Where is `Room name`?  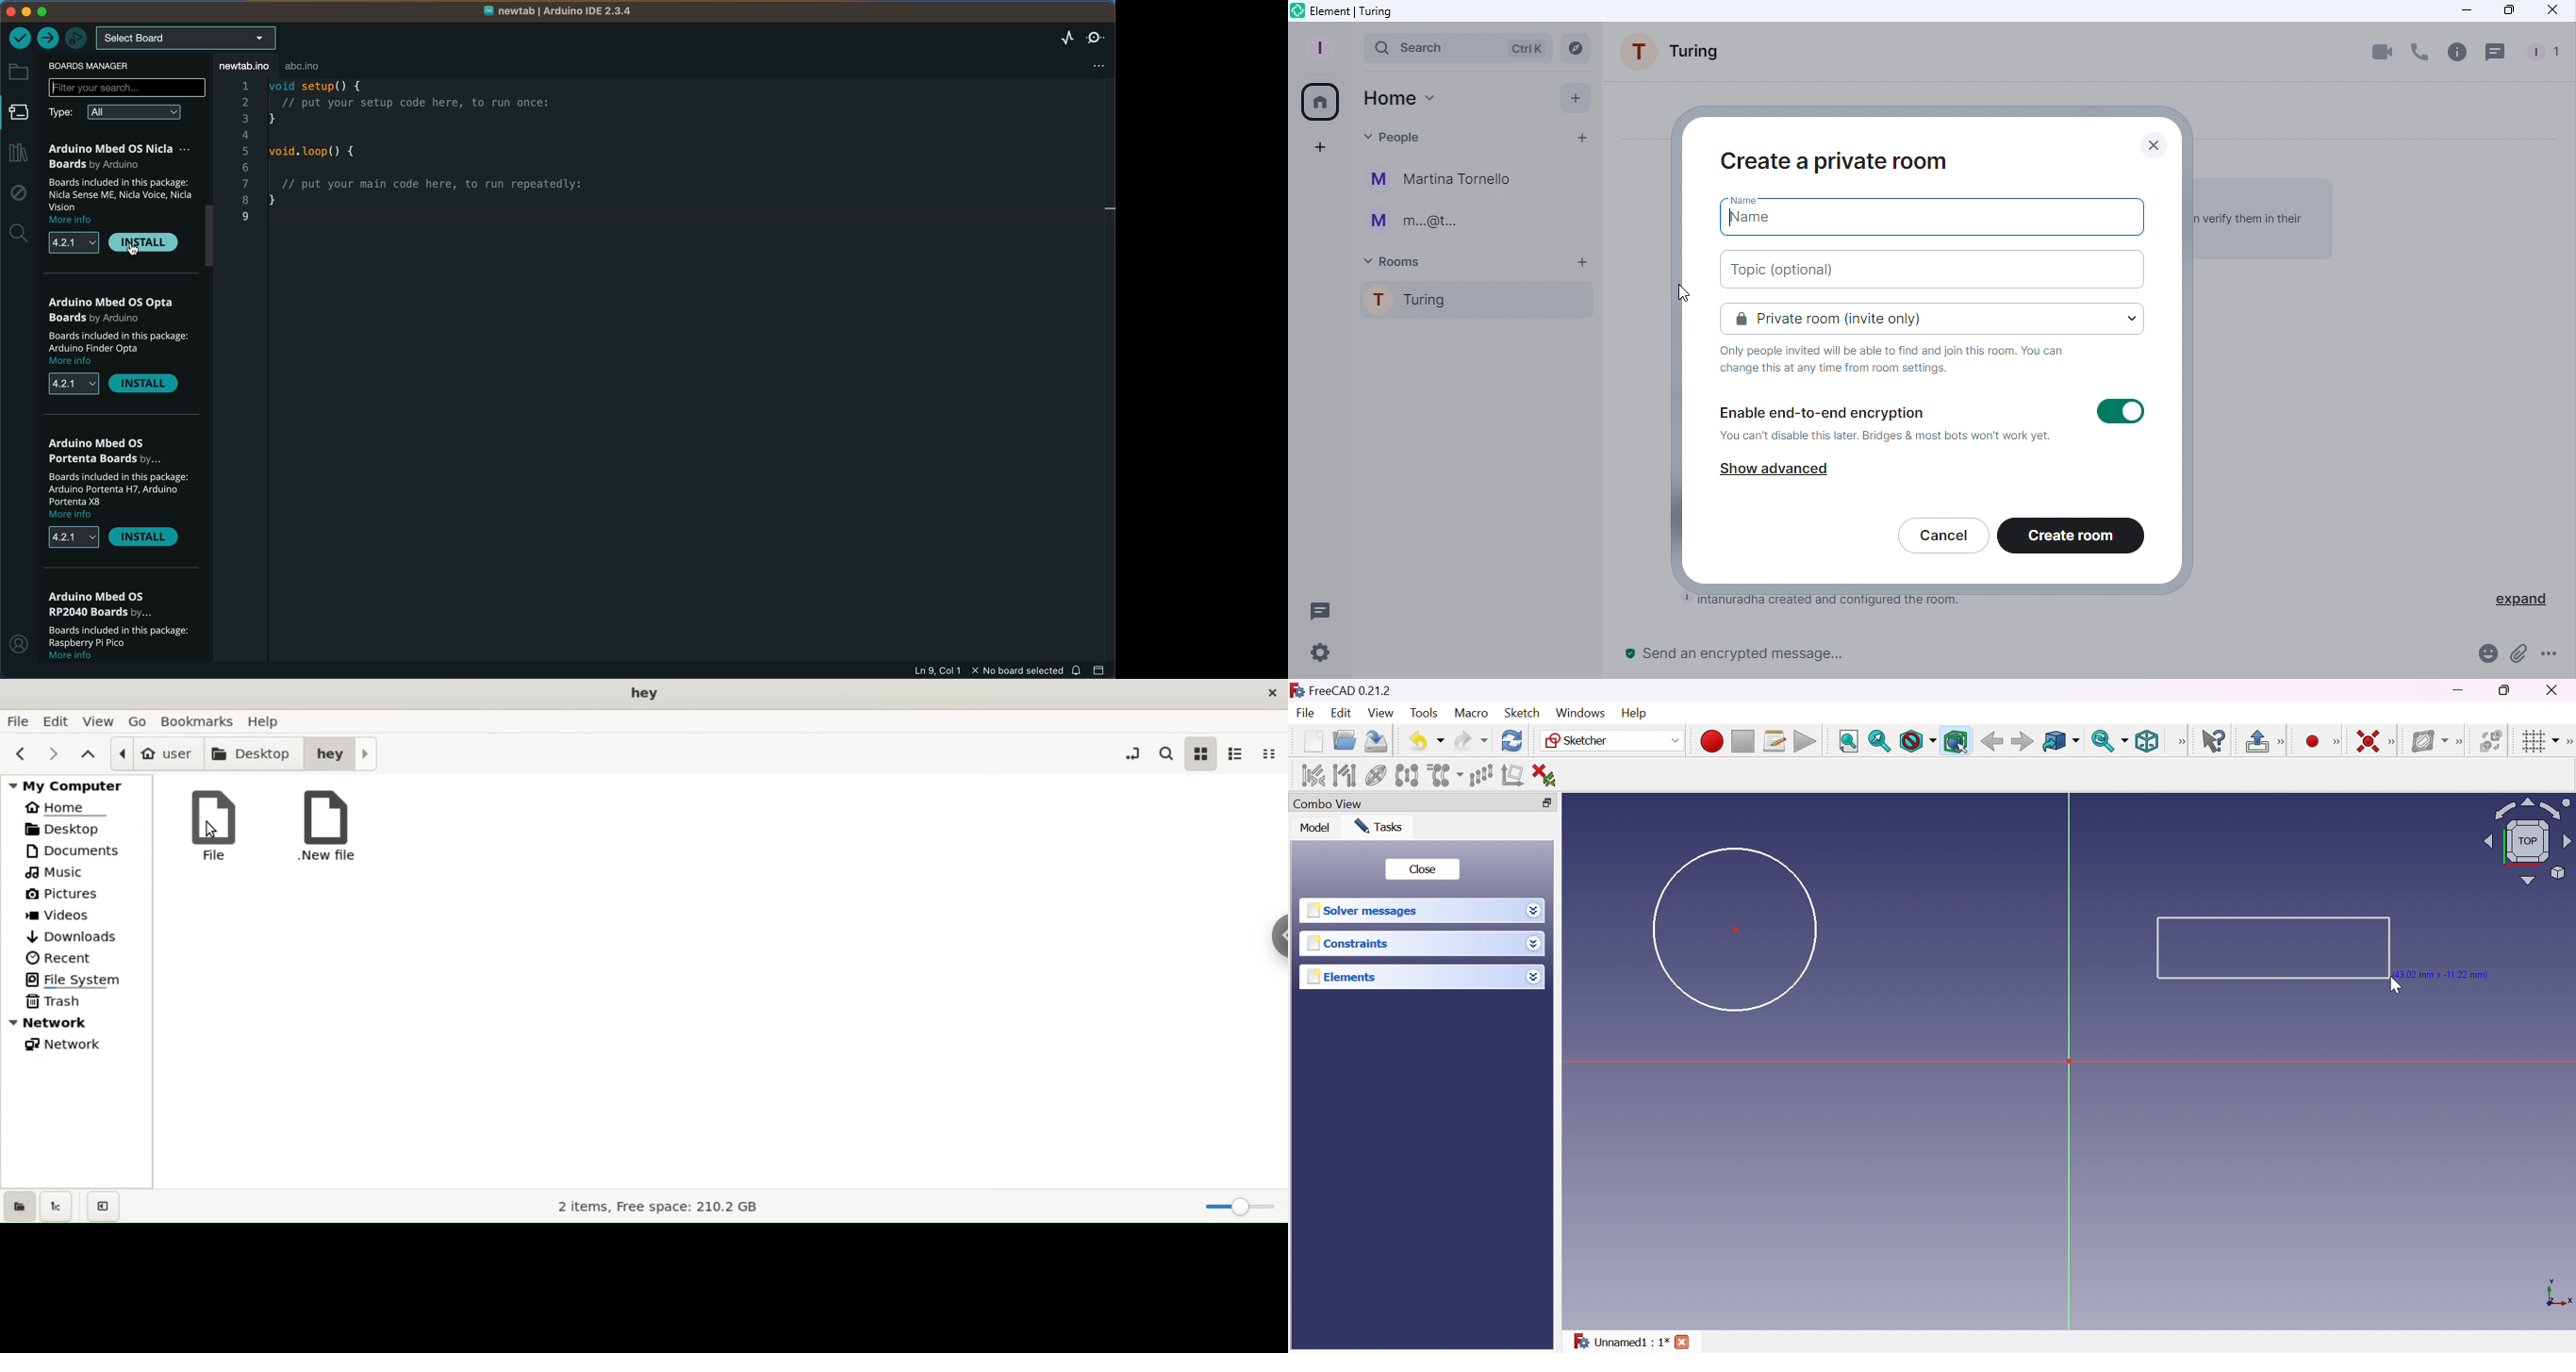 Room name is located at coordinates (1677, 56).